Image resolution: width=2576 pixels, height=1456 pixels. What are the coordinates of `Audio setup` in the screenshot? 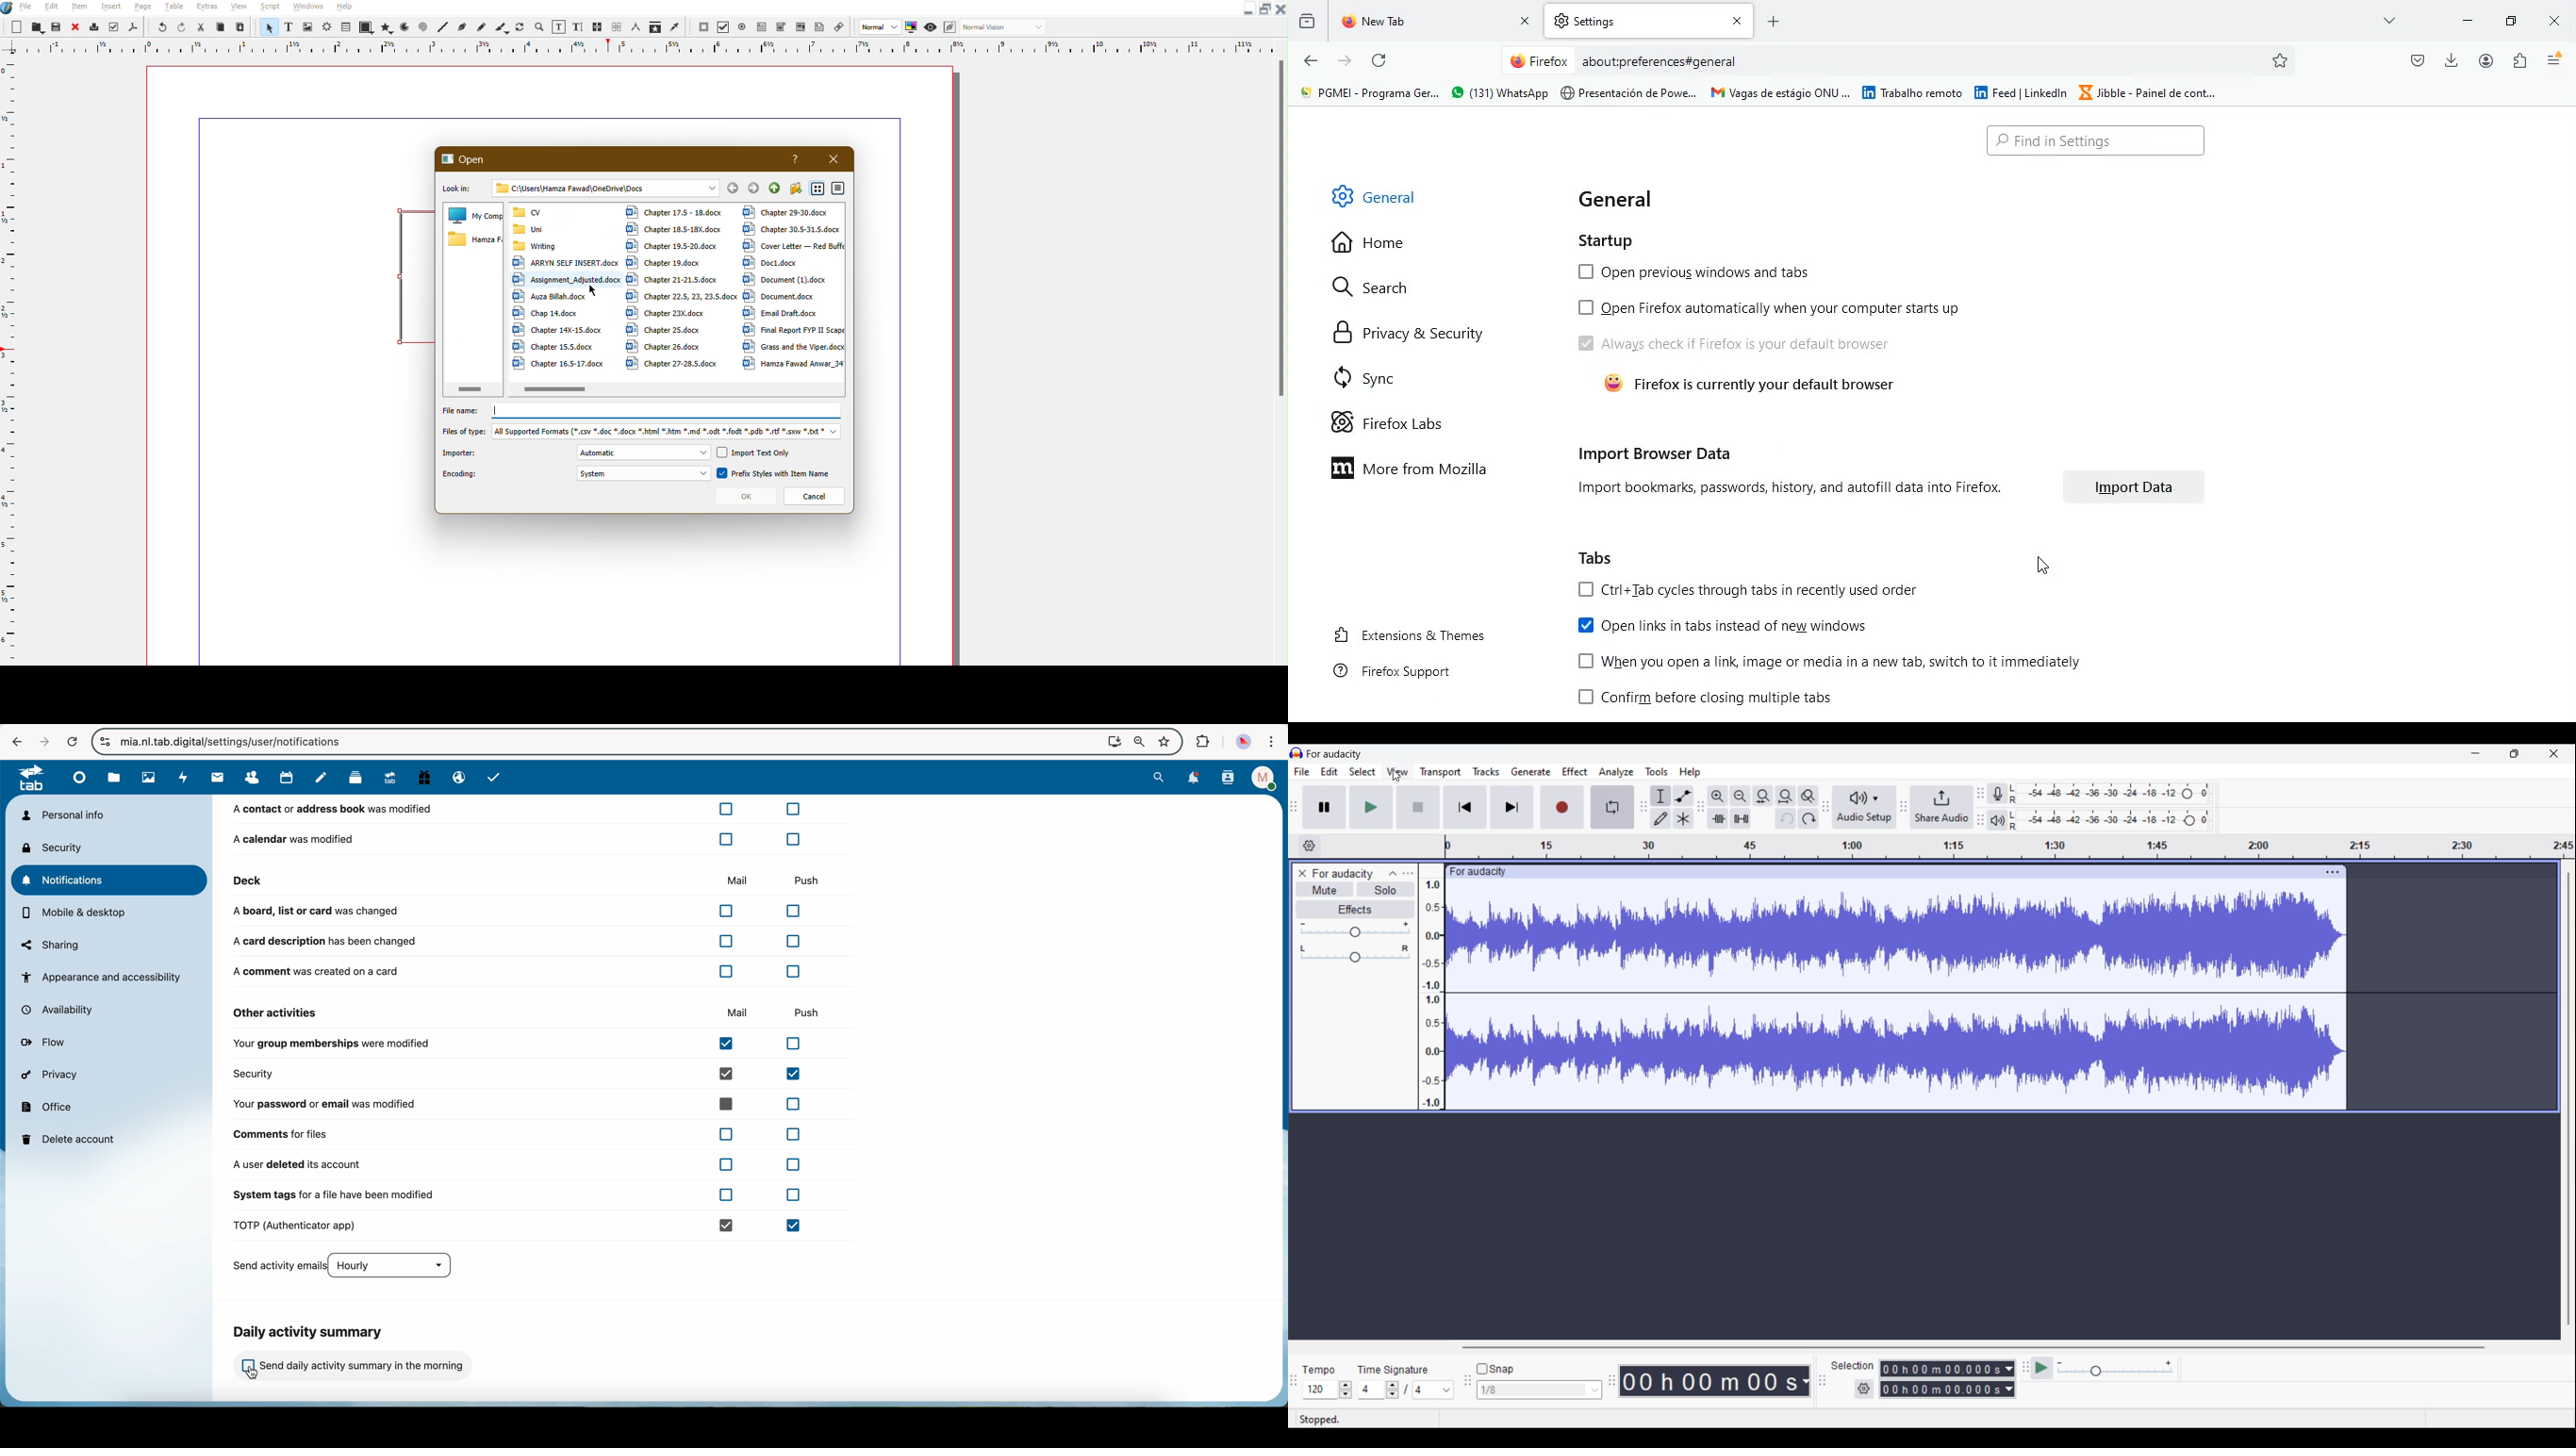 It's located at (1865, 807).